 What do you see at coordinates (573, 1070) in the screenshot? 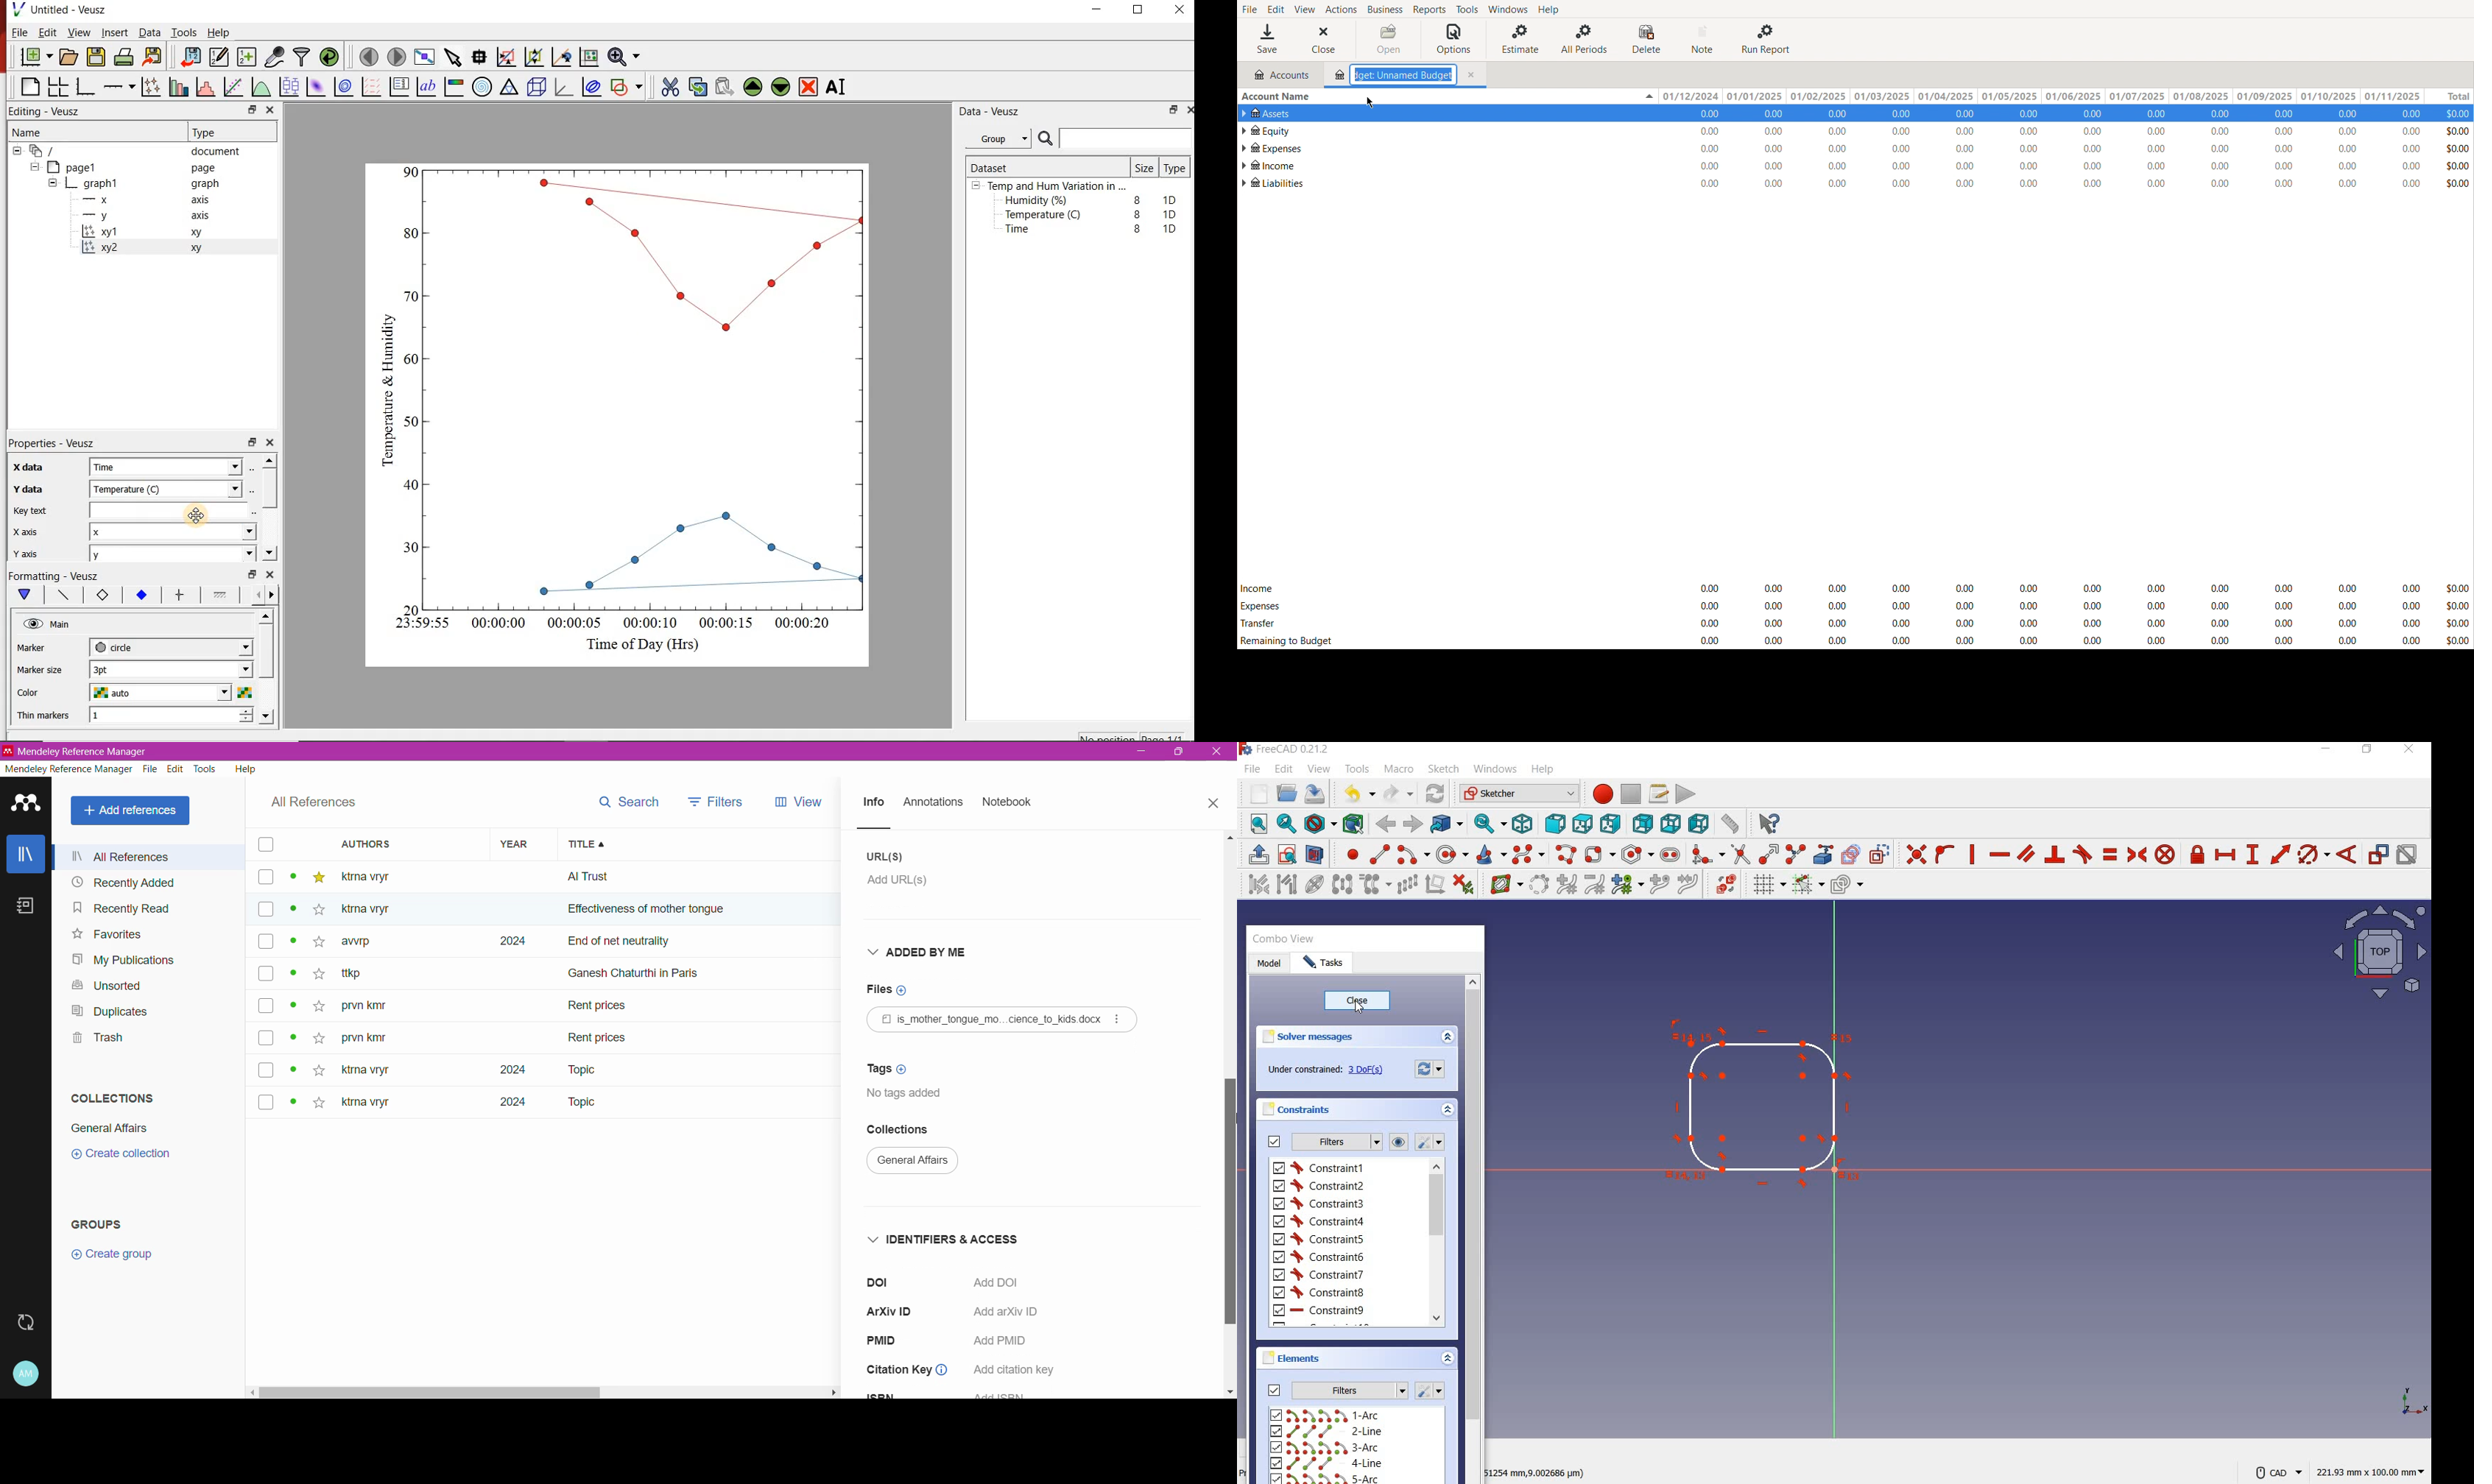
I see `Topic` at bounding box center [573, 1070].